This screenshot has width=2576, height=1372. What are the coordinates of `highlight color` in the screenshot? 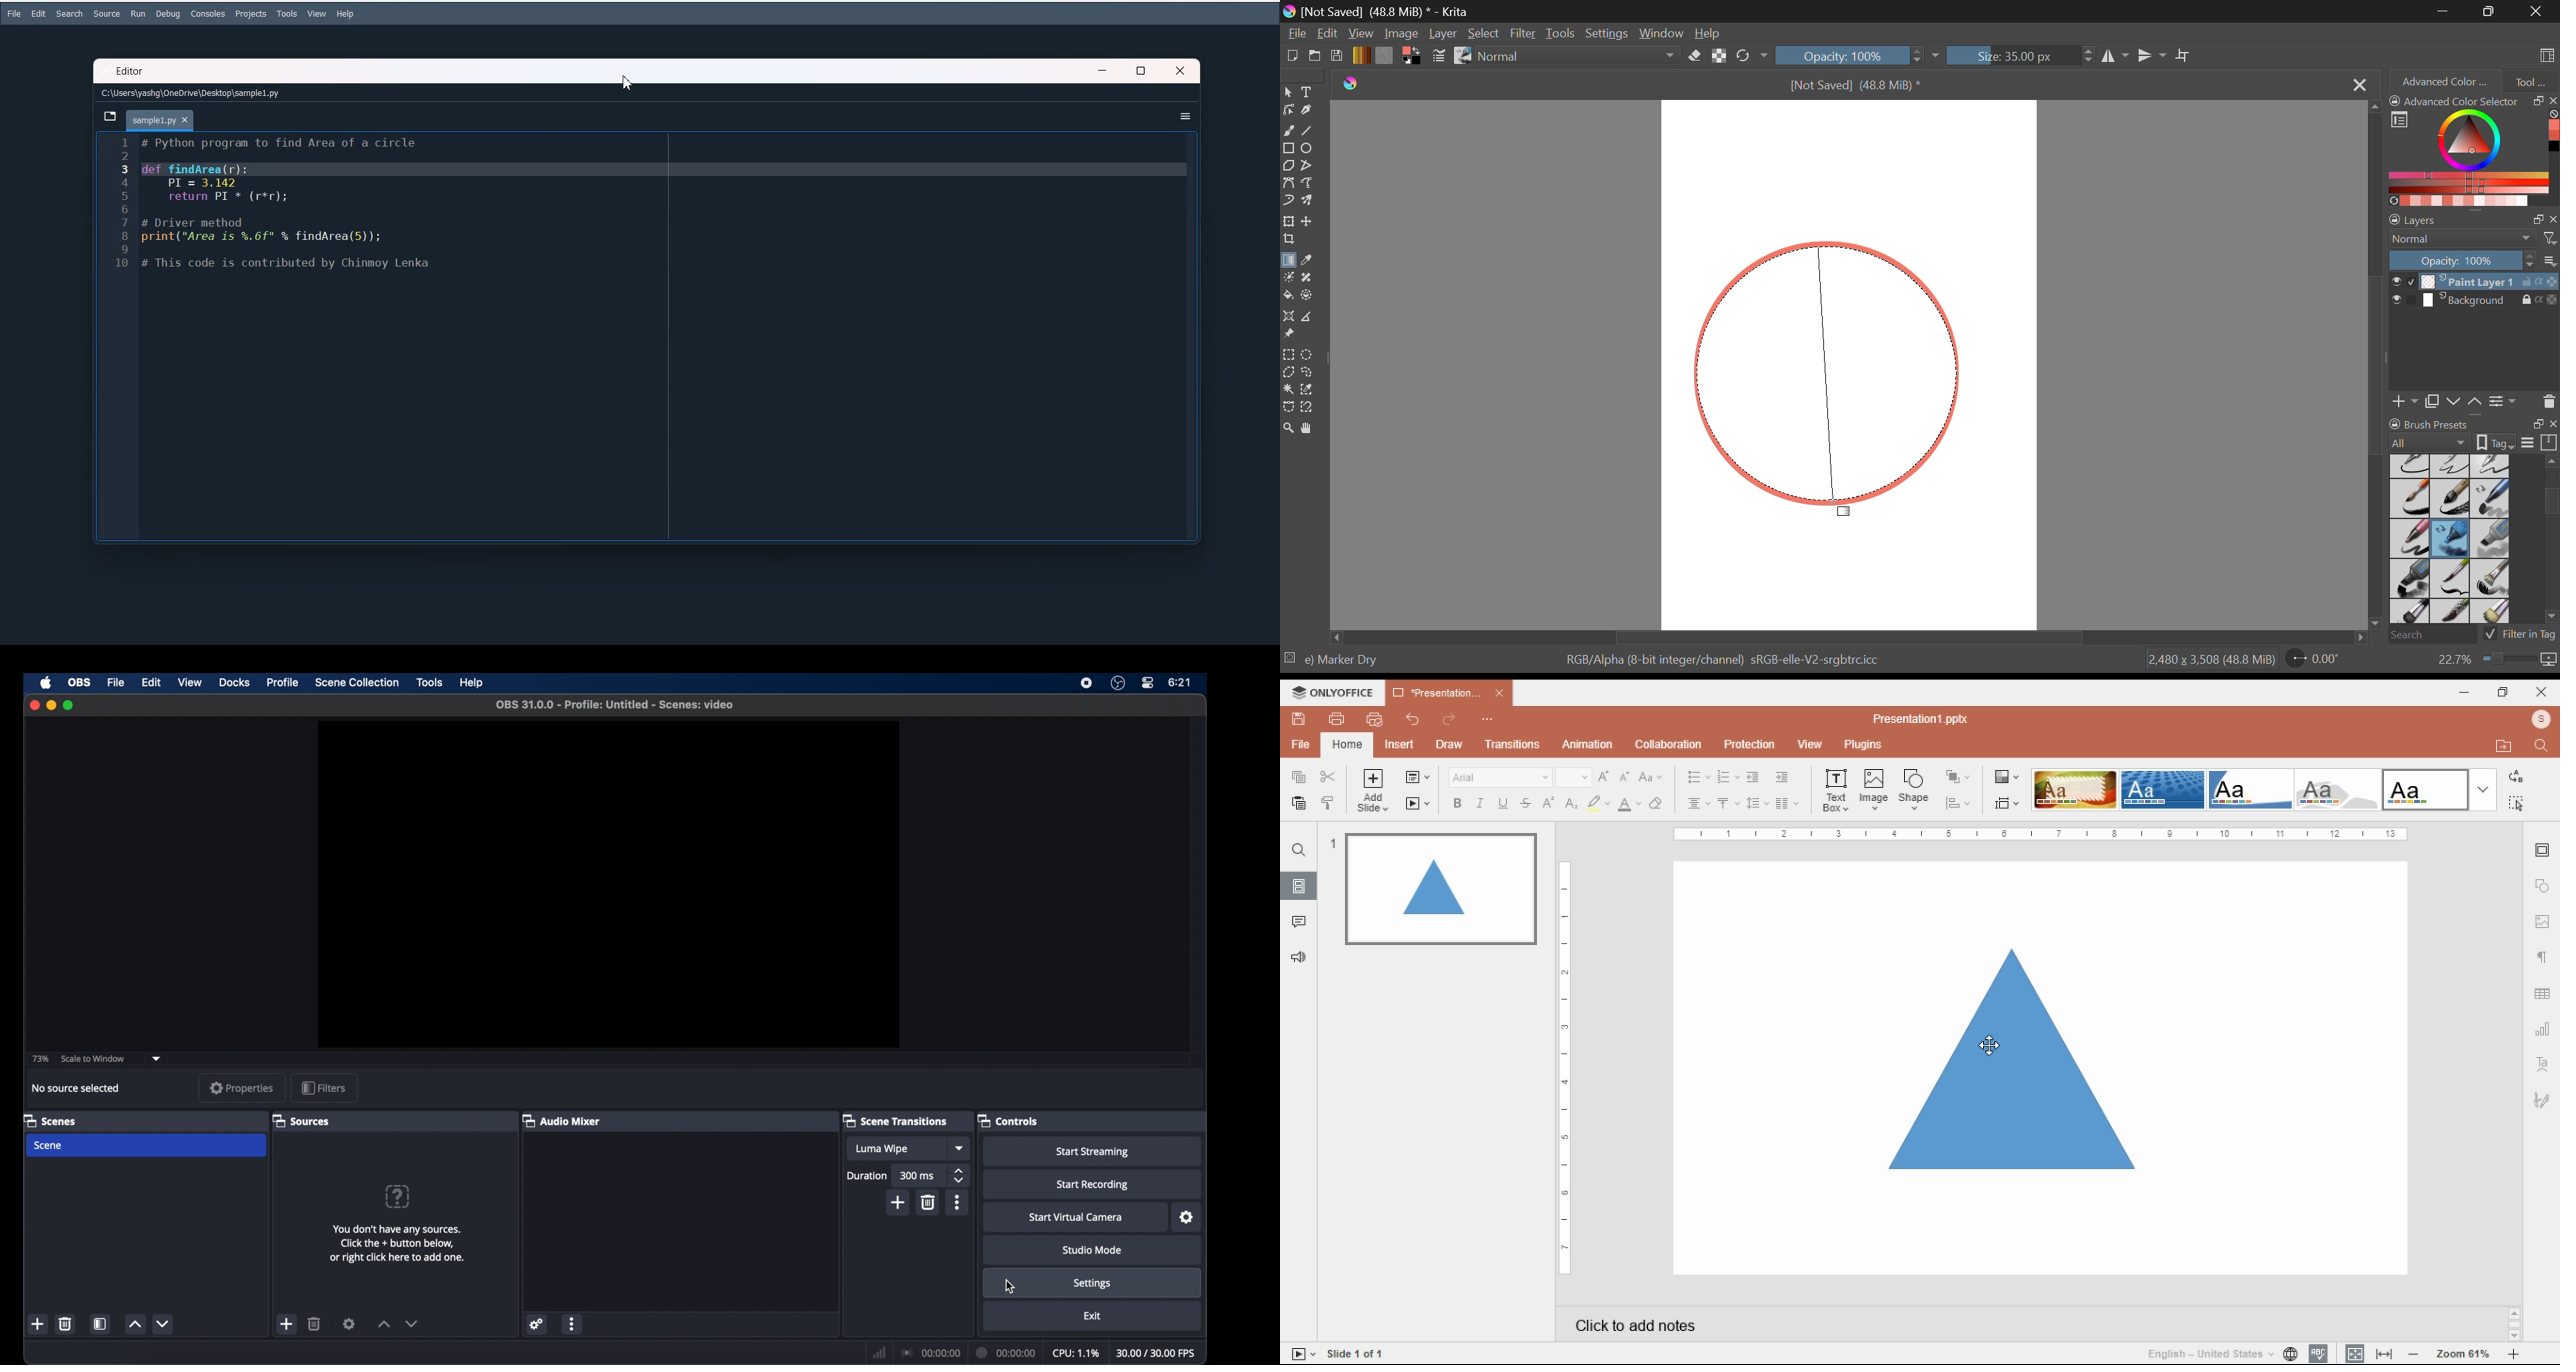 It's located at (1598, 803).